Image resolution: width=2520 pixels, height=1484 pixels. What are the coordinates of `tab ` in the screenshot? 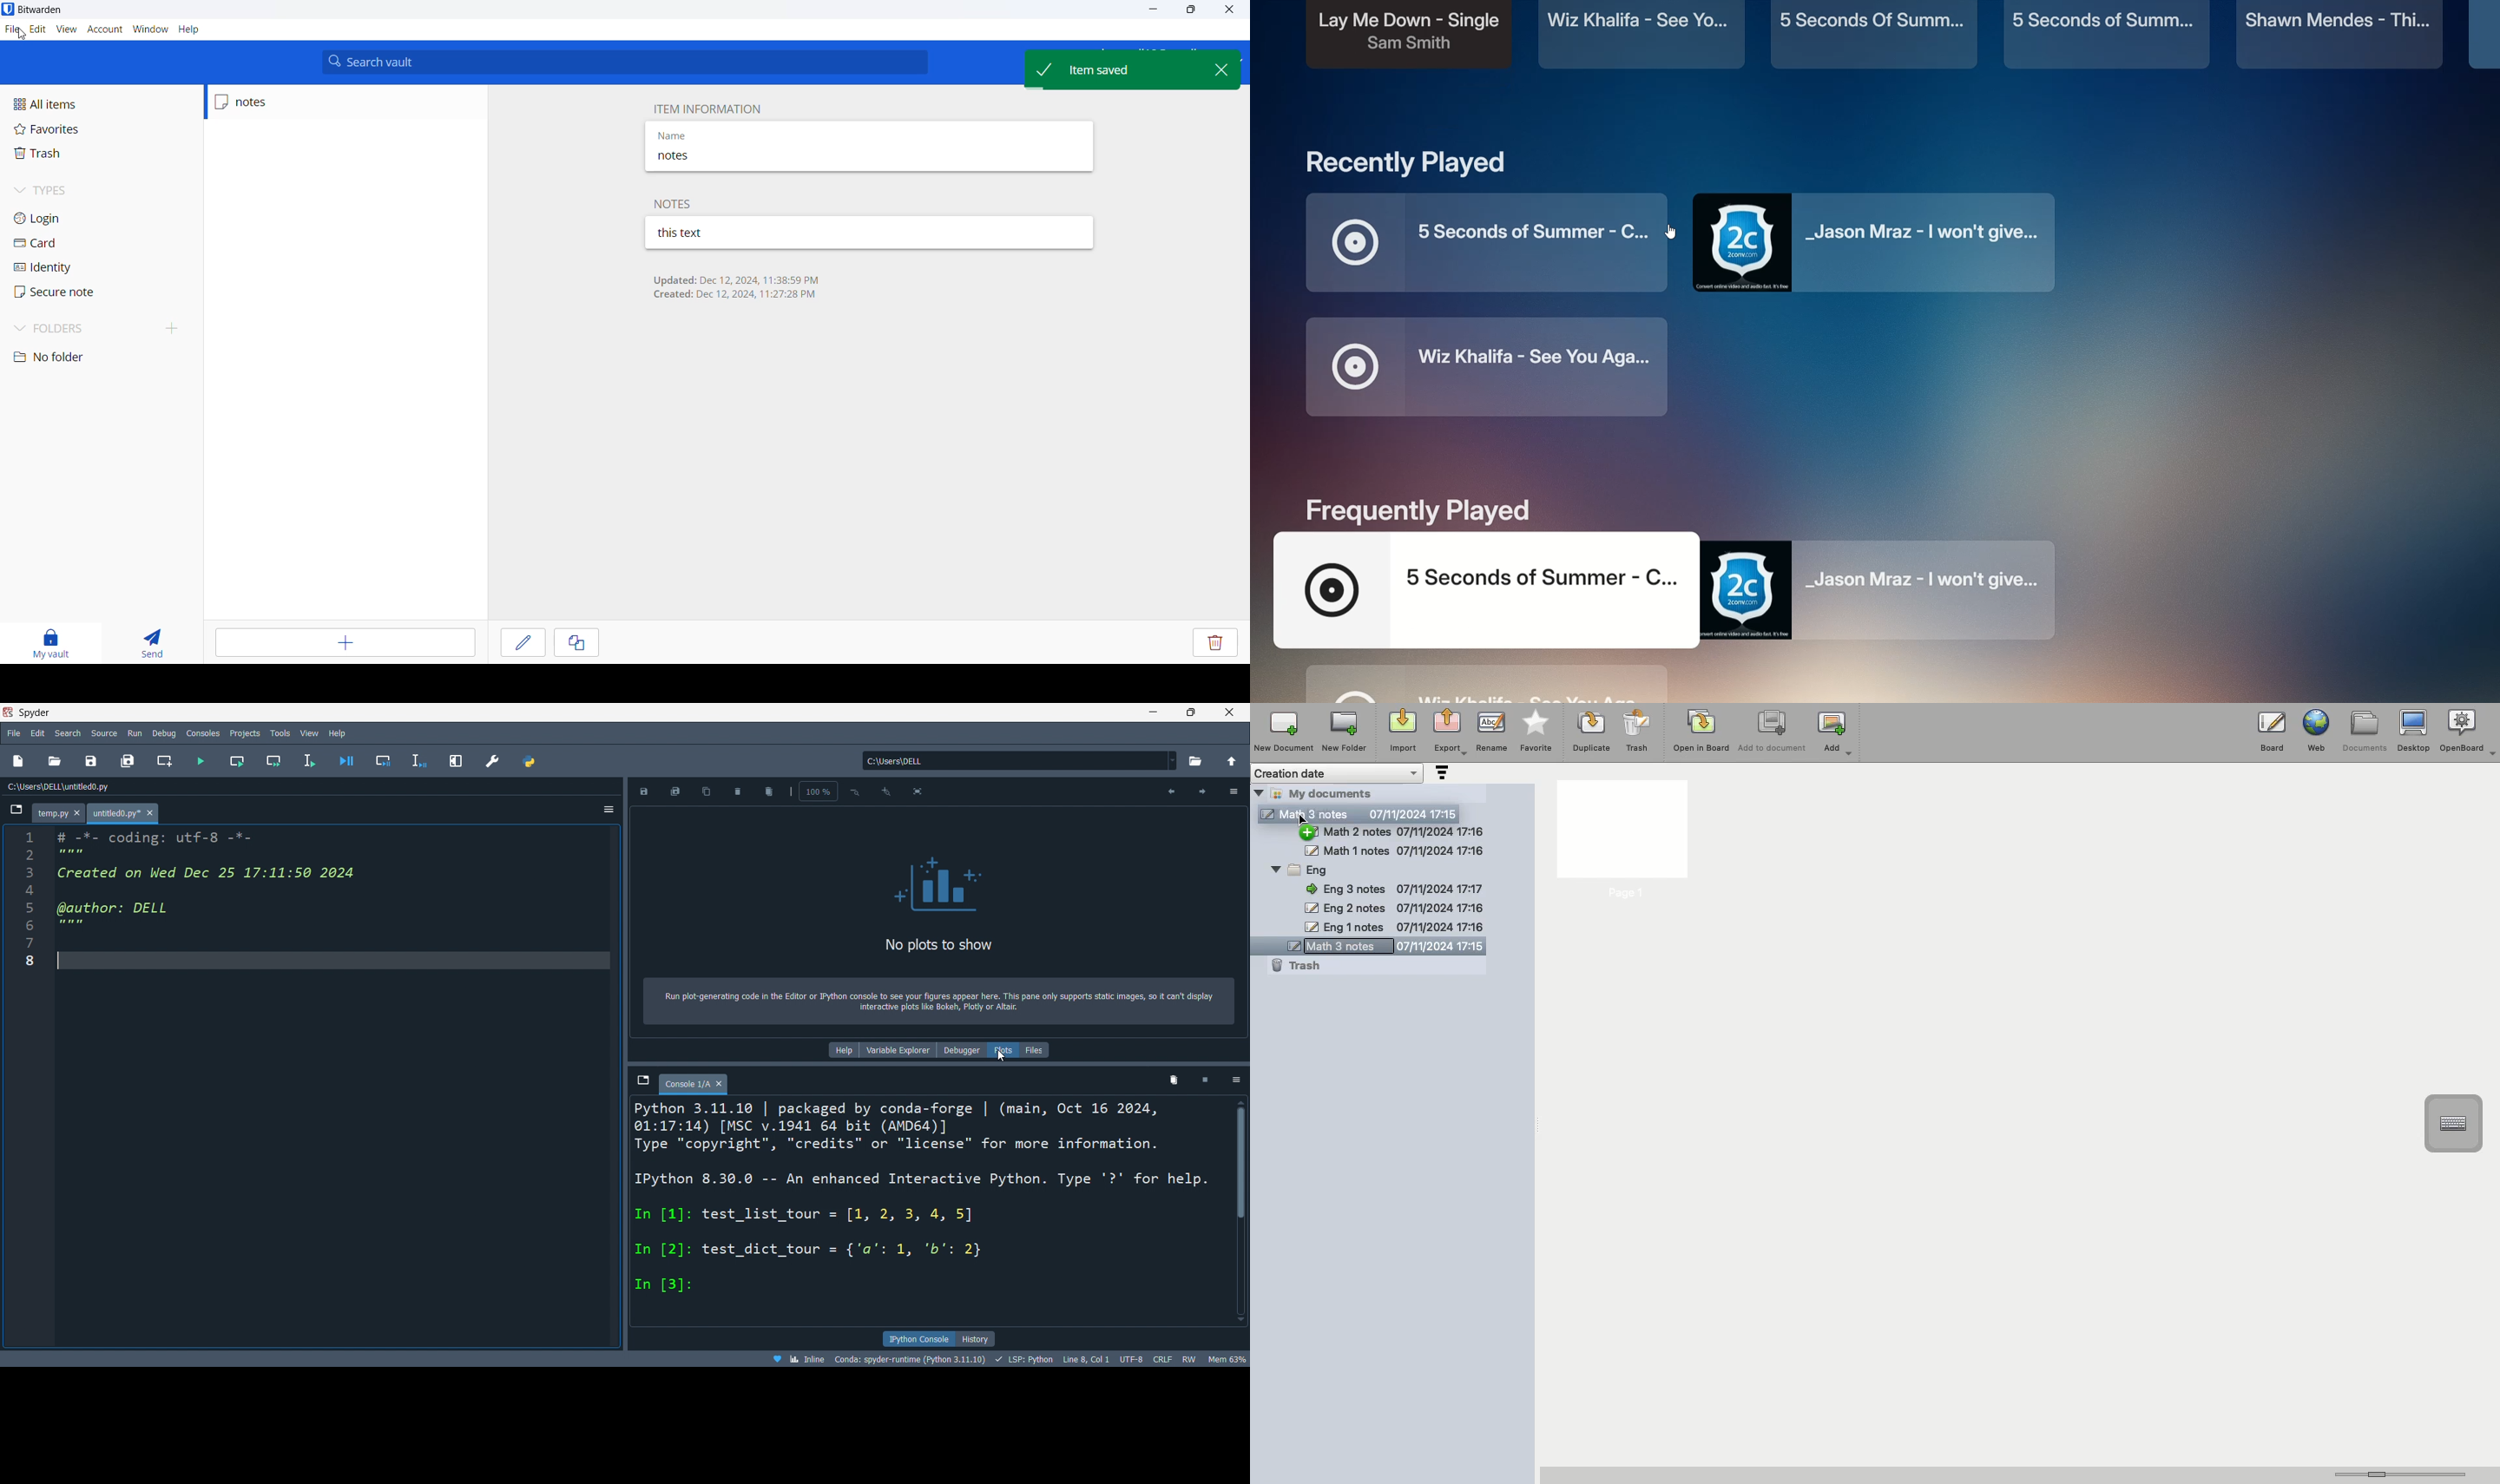 It's located at (124, 814).